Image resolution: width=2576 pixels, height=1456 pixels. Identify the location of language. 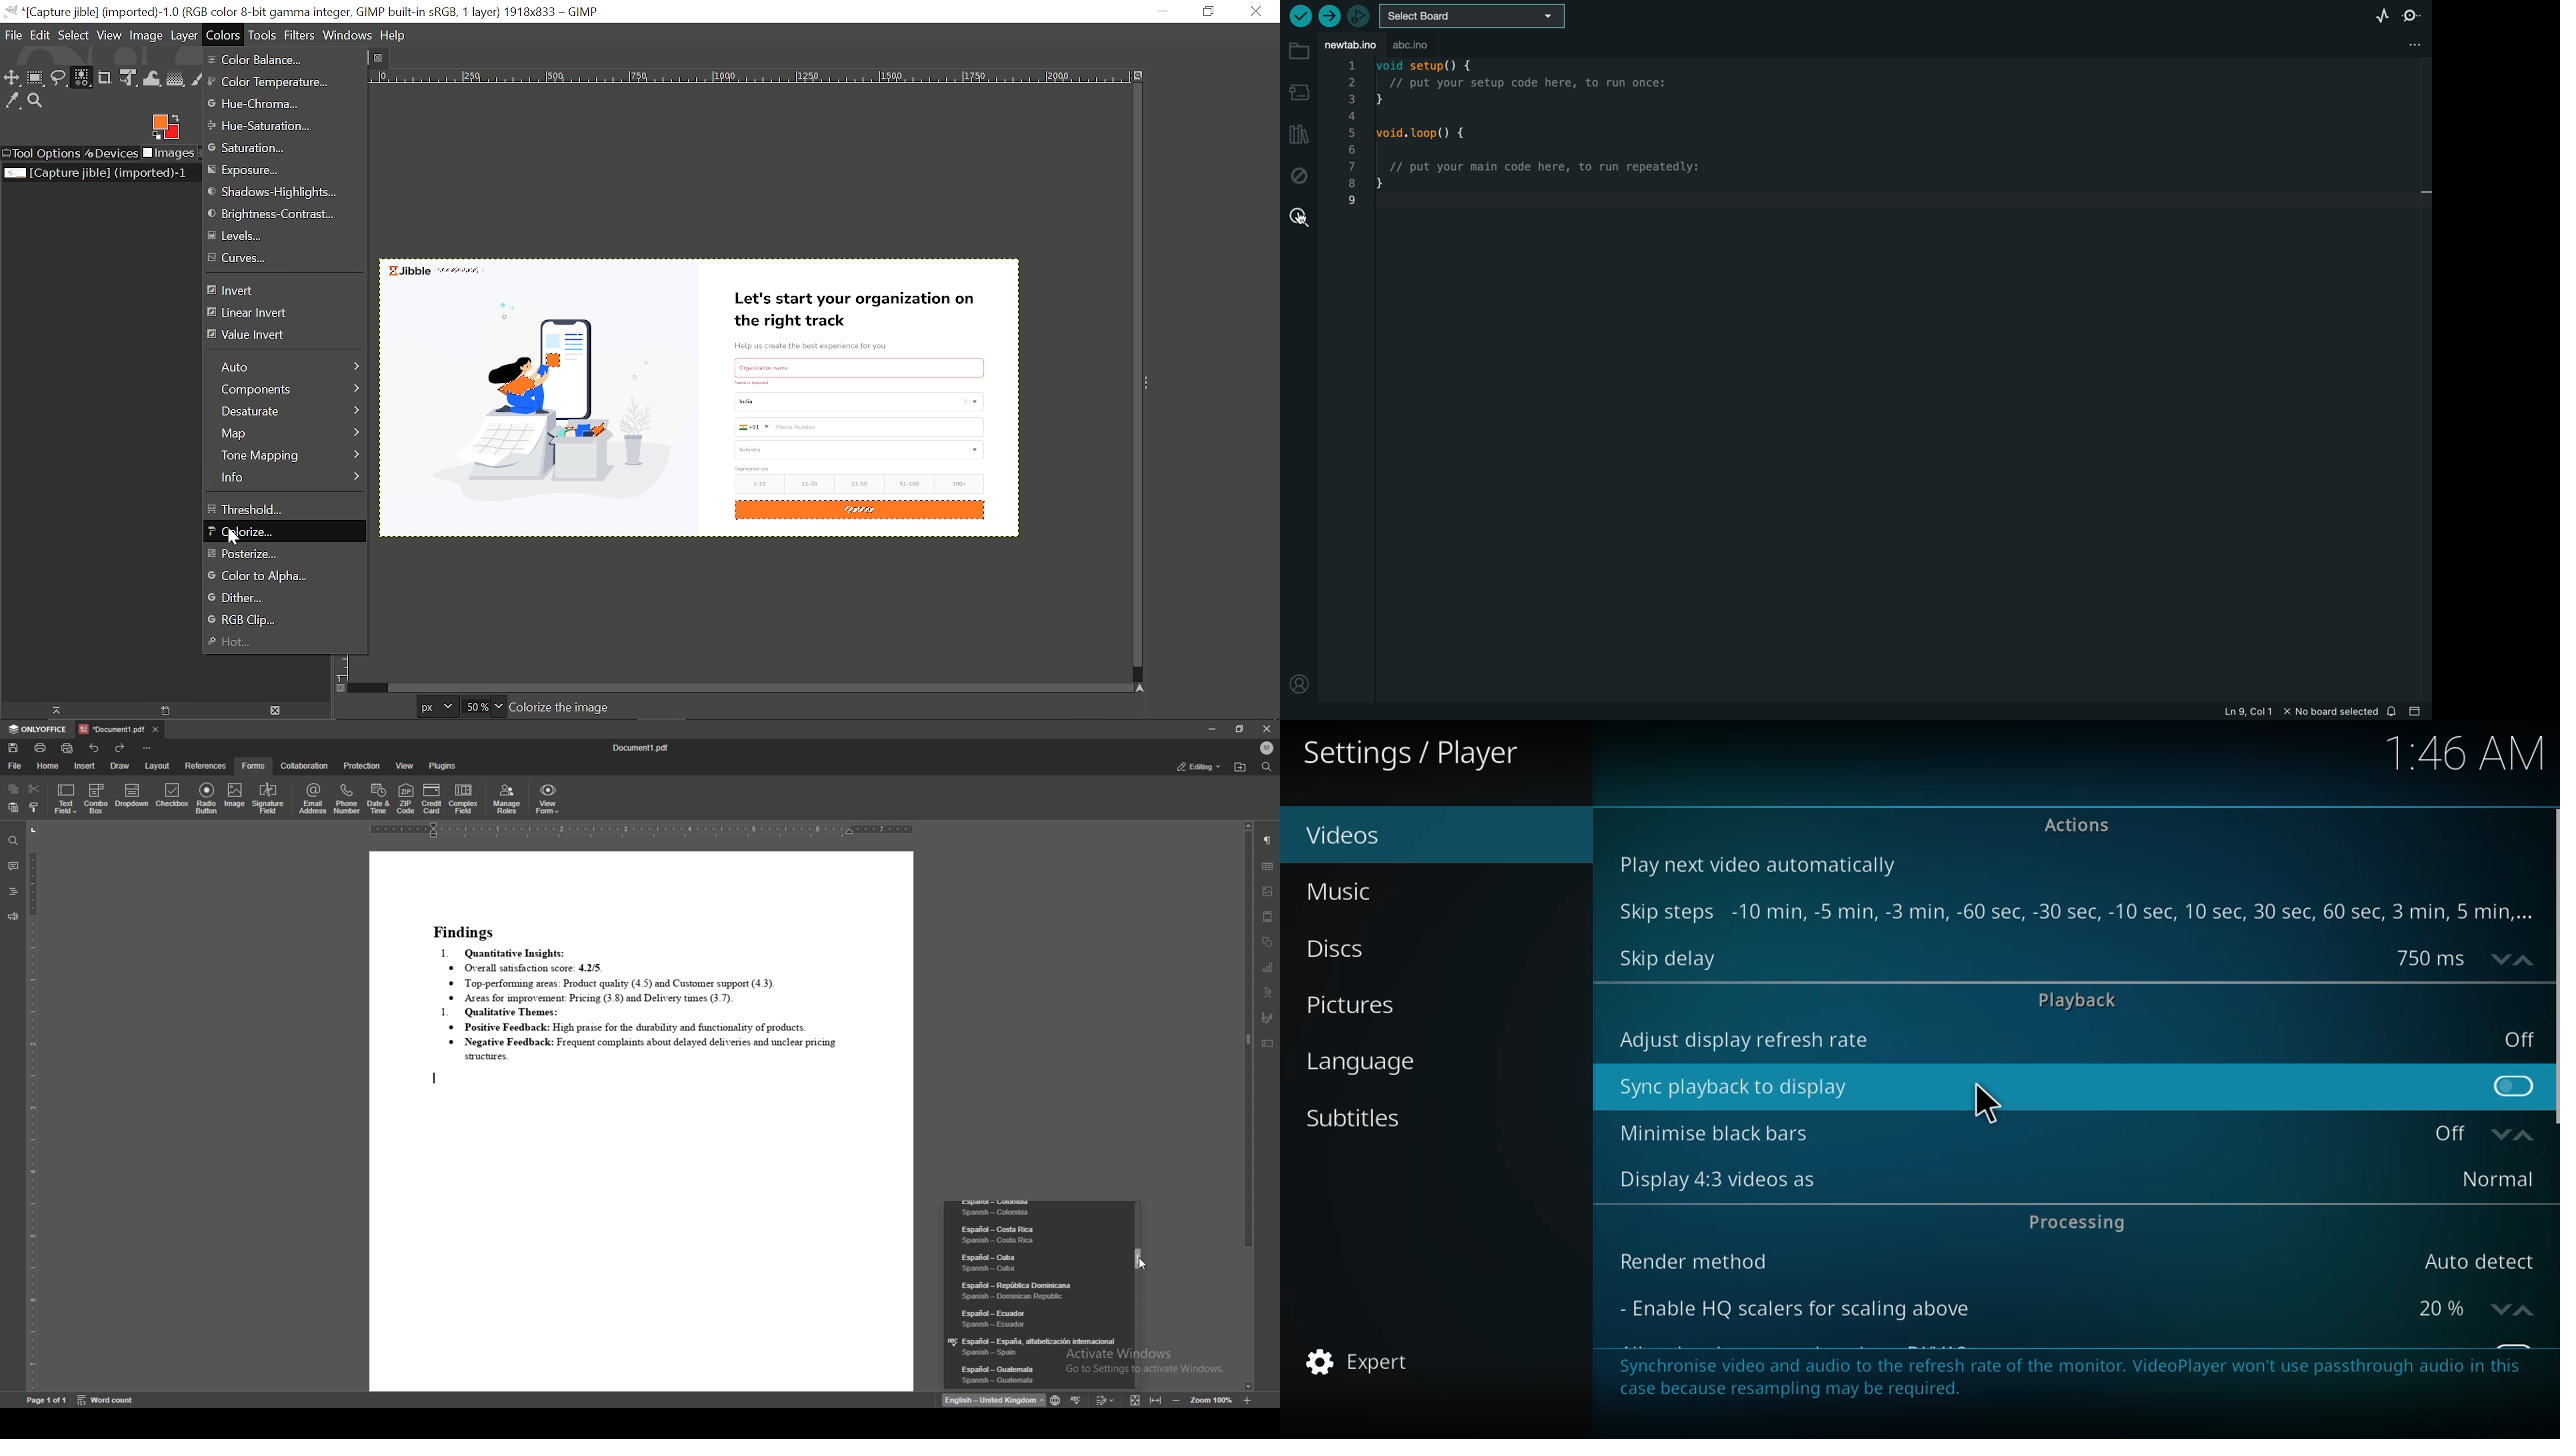
(1377, 1061).